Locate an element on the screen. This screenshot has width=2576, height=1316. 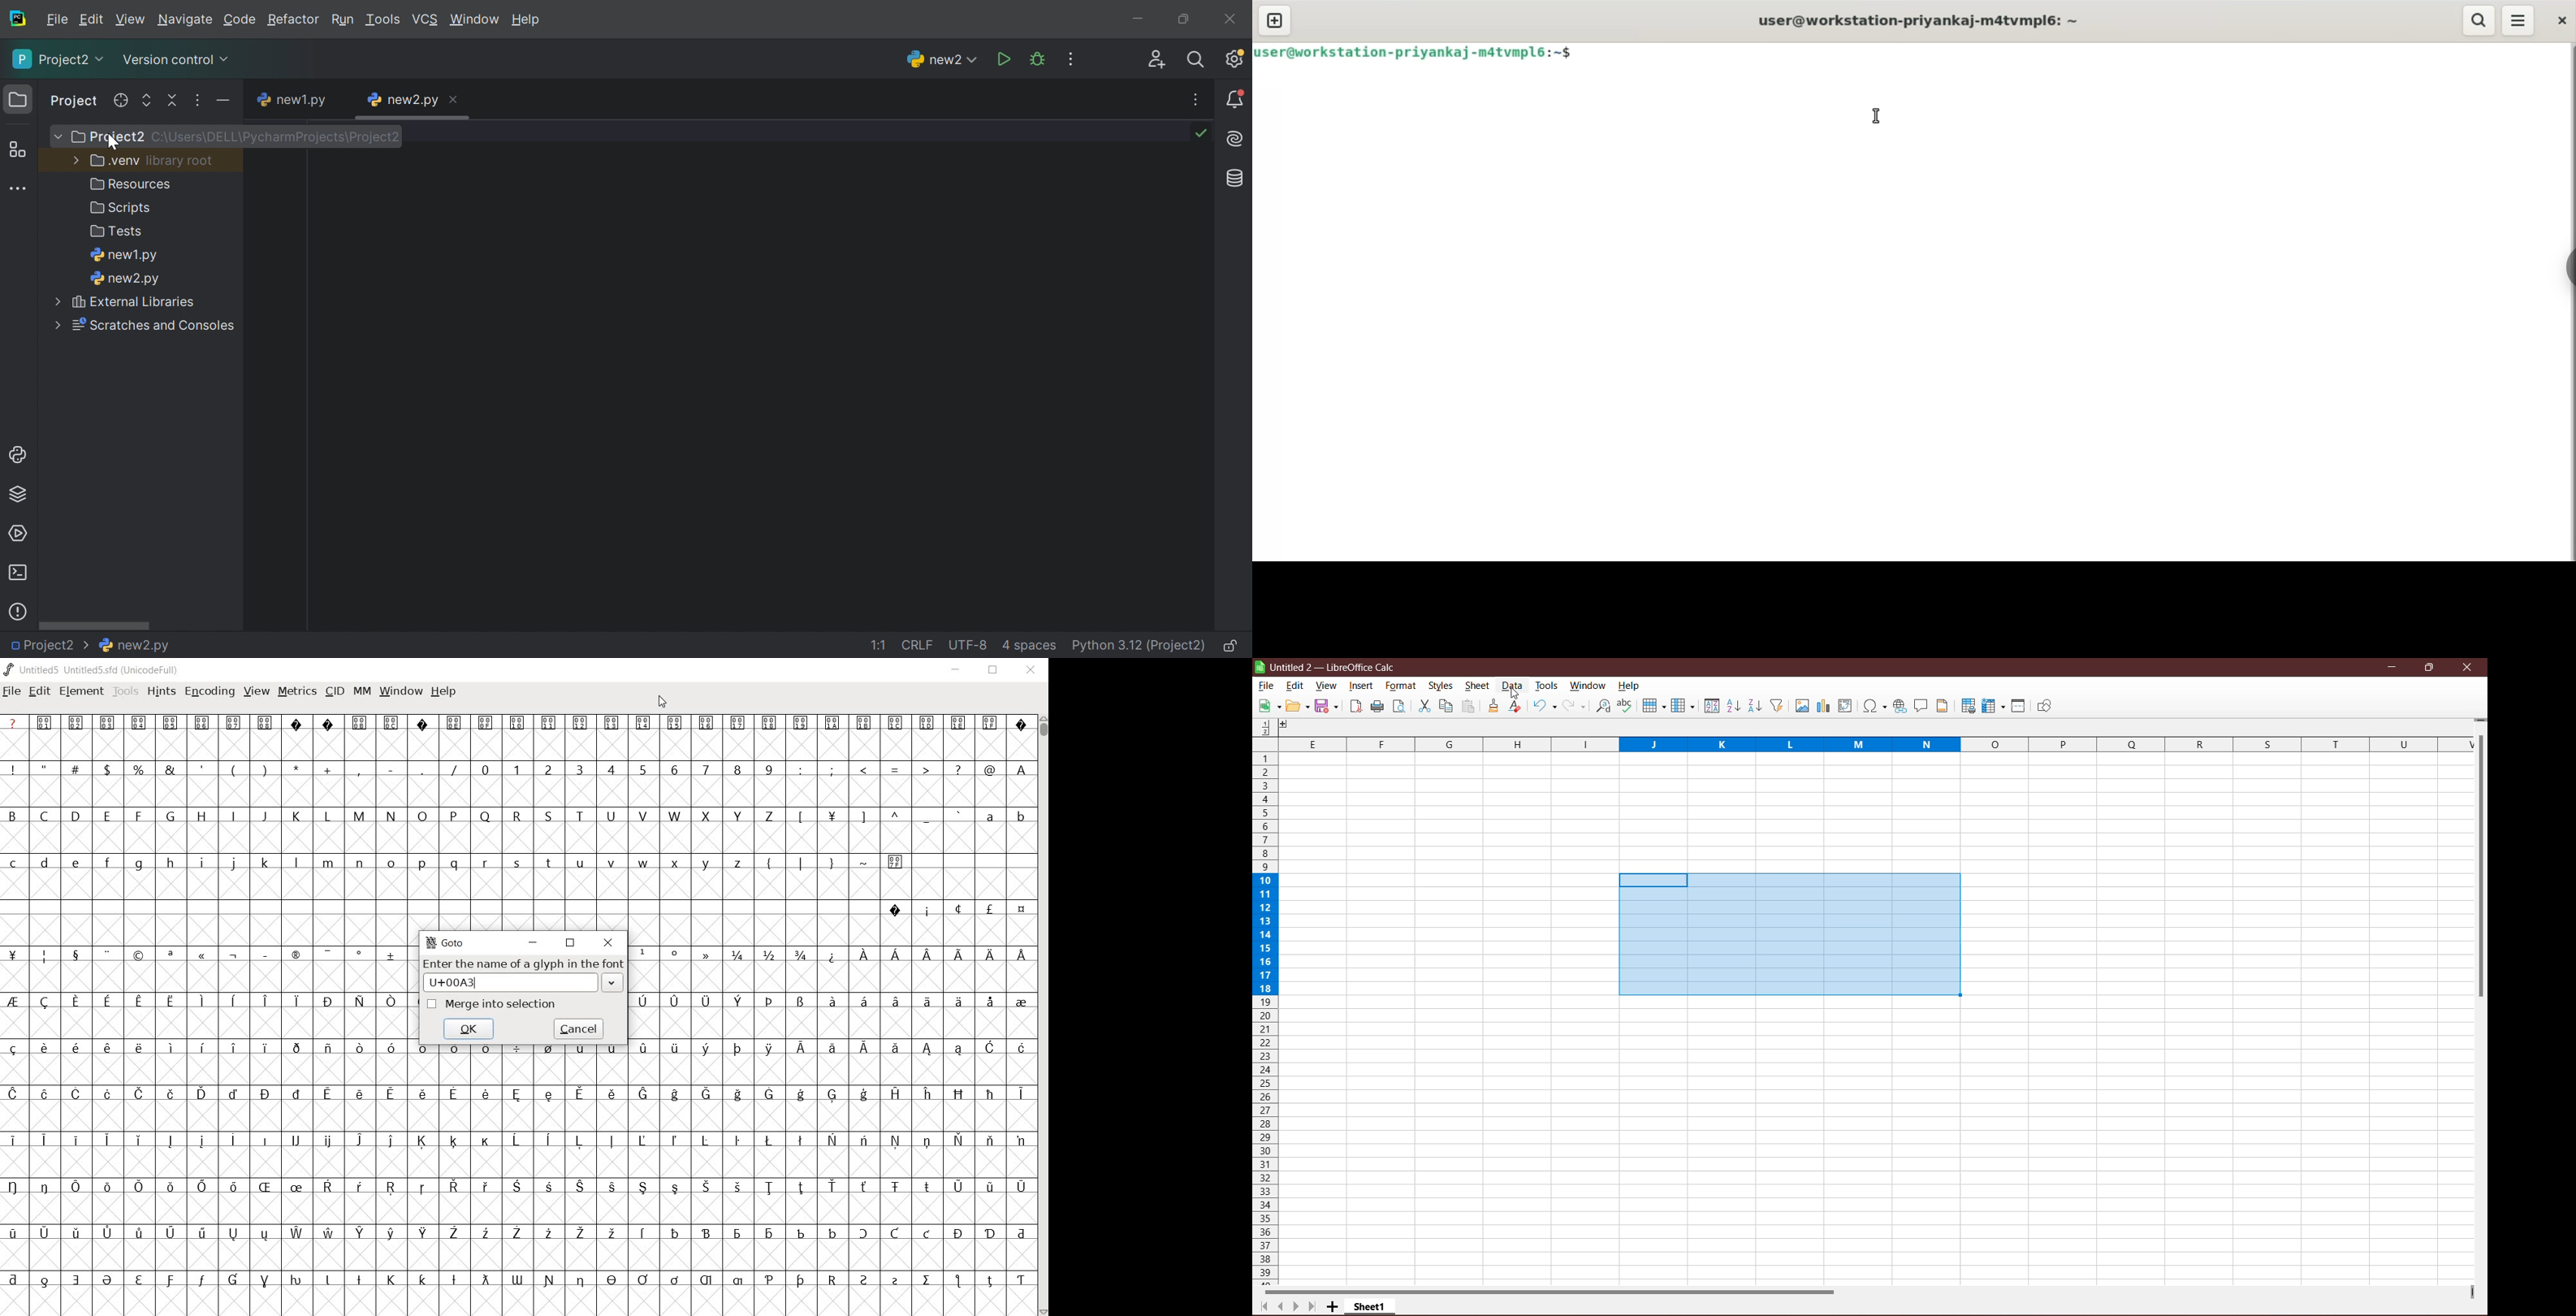
Tools is located at coordinates (1547, 685).